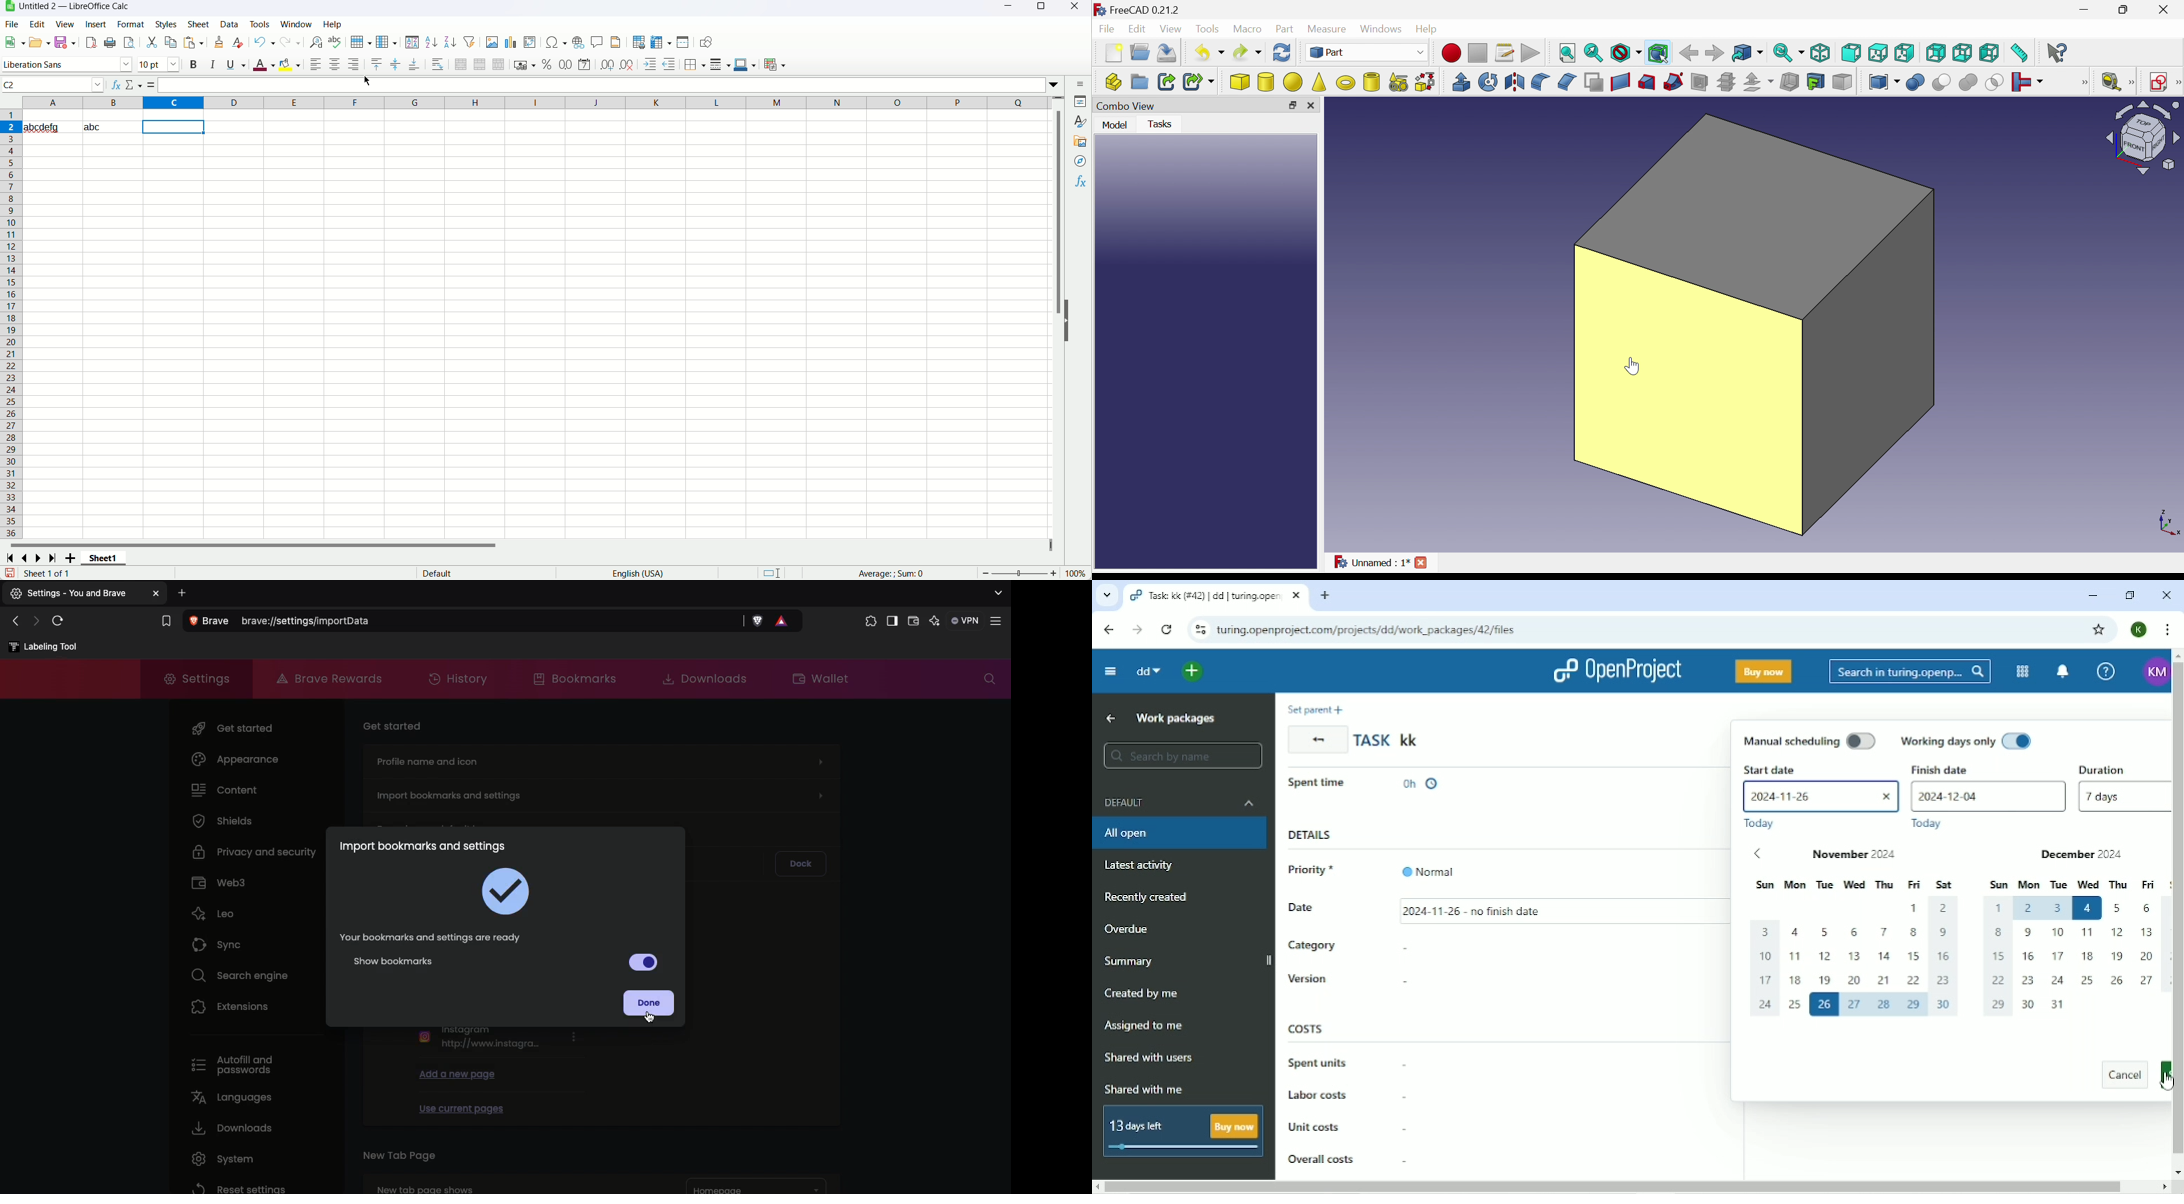 The height and width of the screenshot is (1204, 2184). I want to click on December 2024, so click(2073, 853).